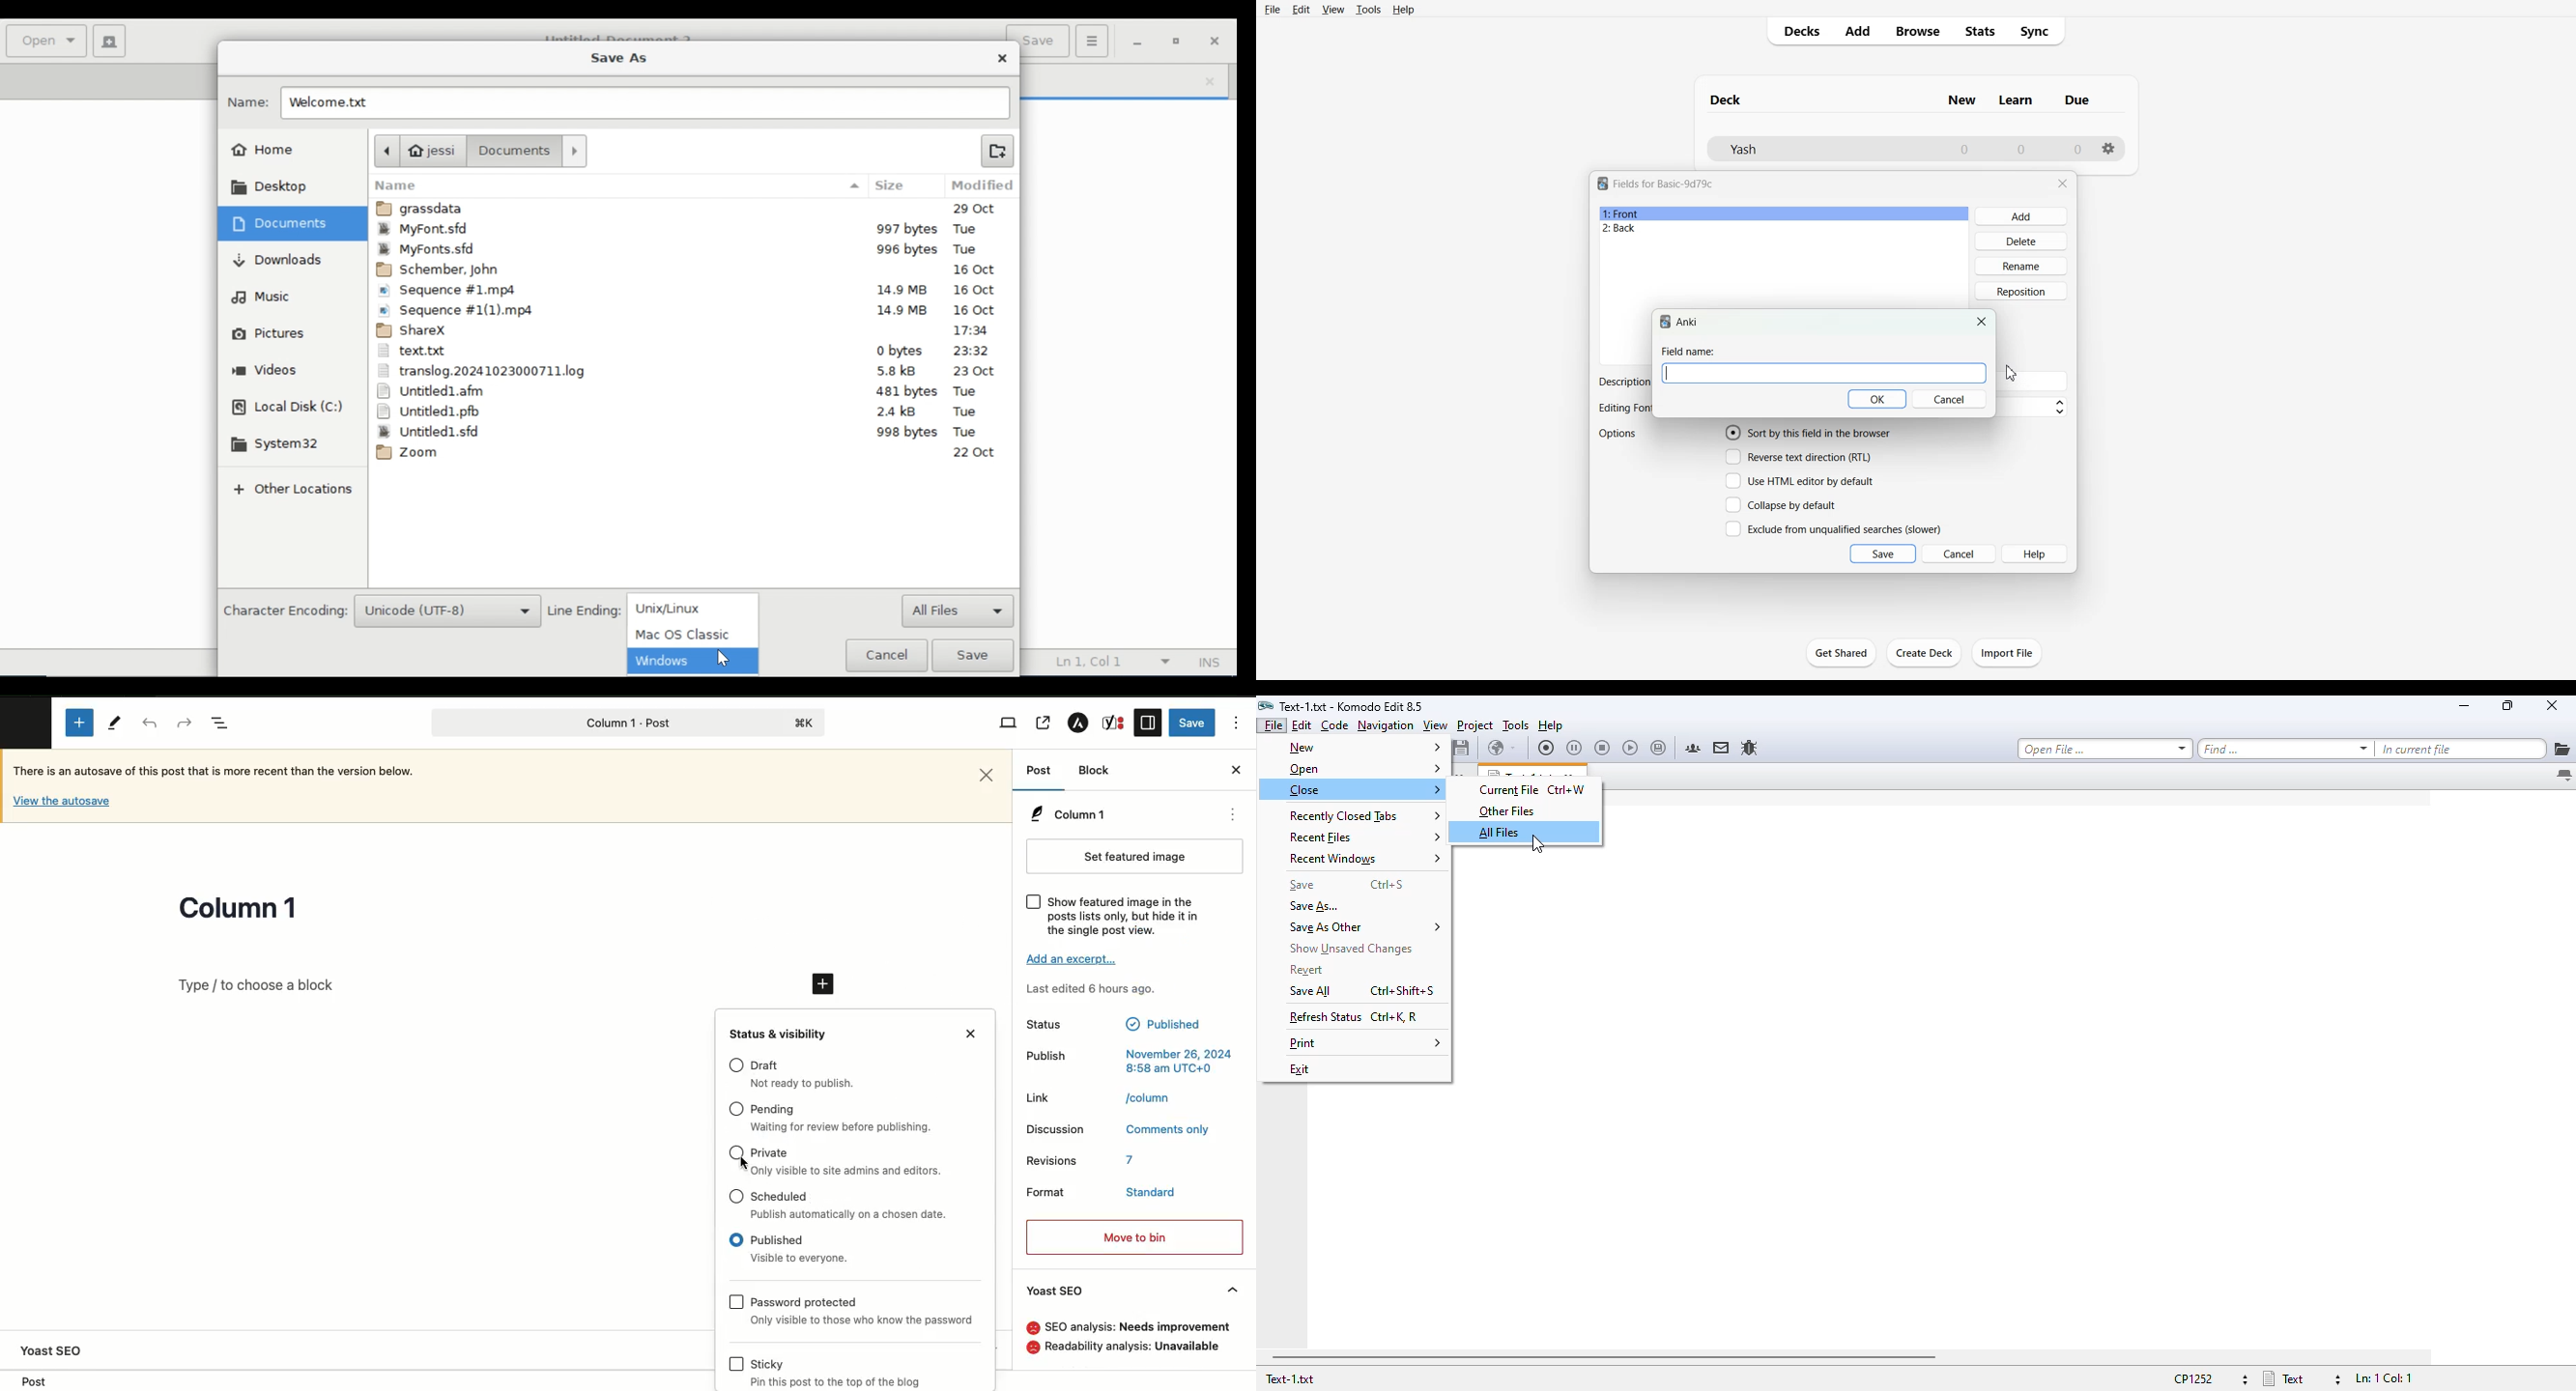  Describe the element at coordinates (2461, 749) in the screenshot. I see `in current file` at that location.